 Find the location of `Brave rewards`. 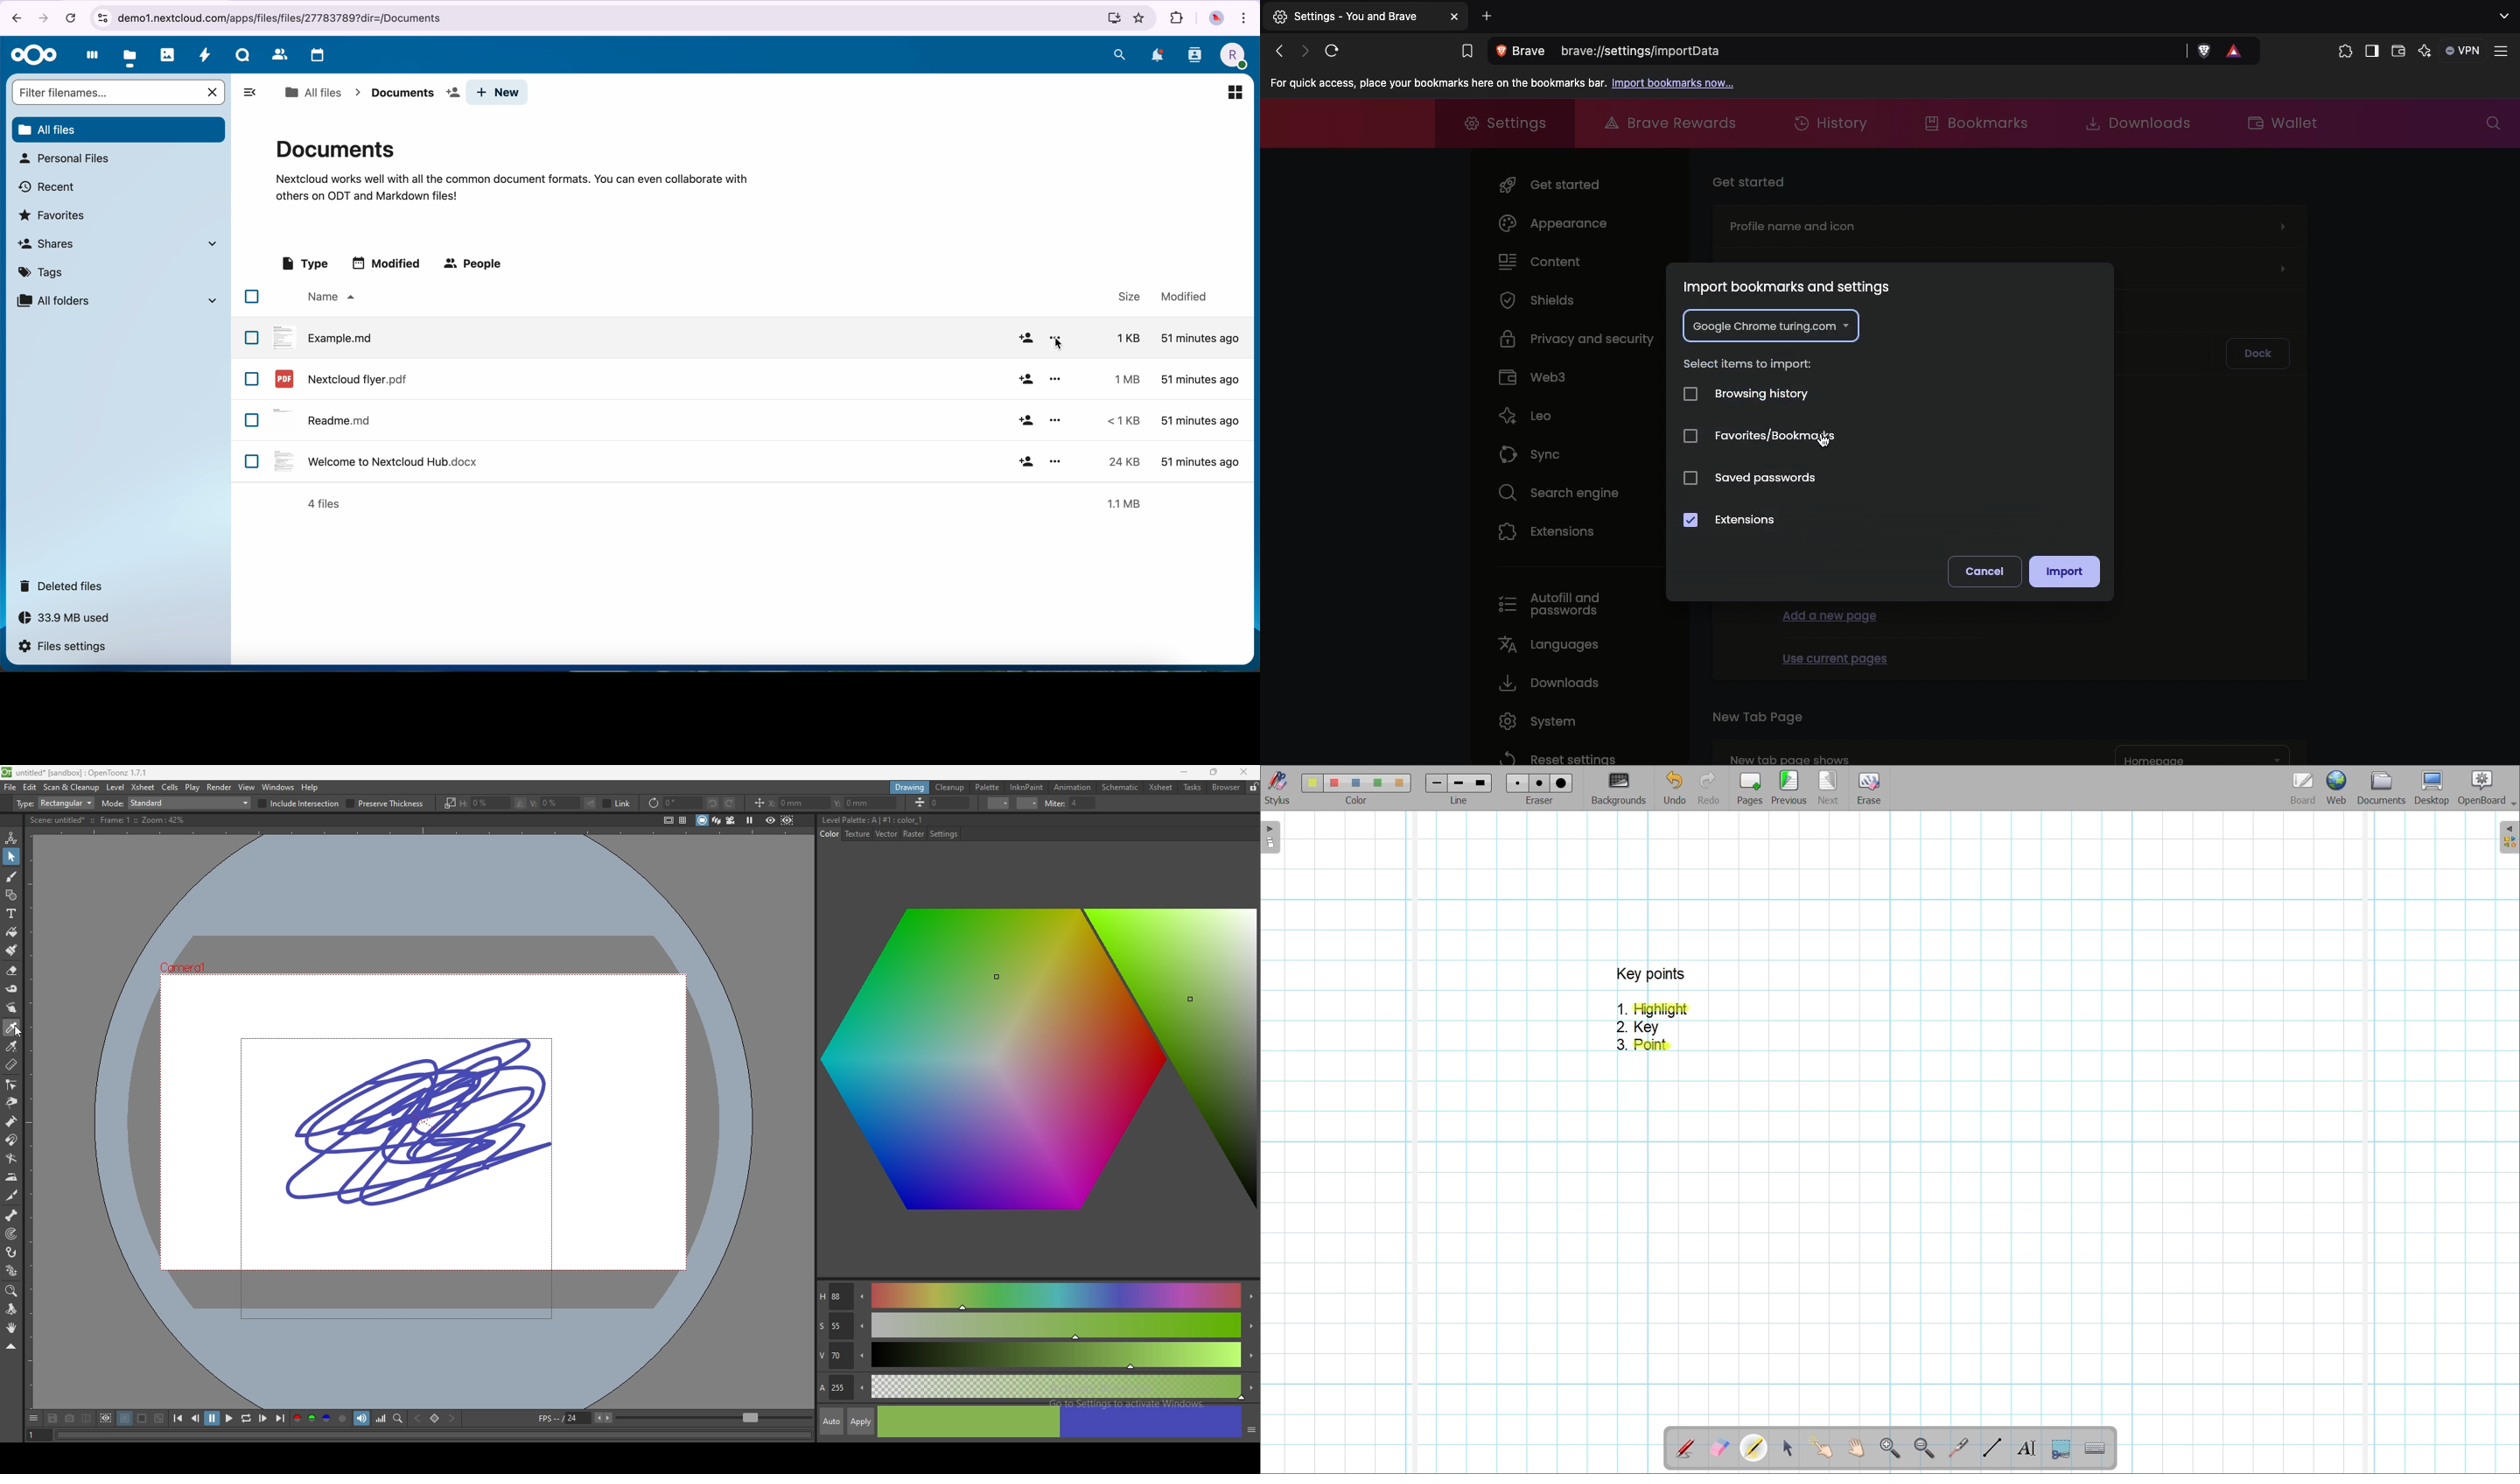

Brave rewards is located at coordinates (1673, 123).